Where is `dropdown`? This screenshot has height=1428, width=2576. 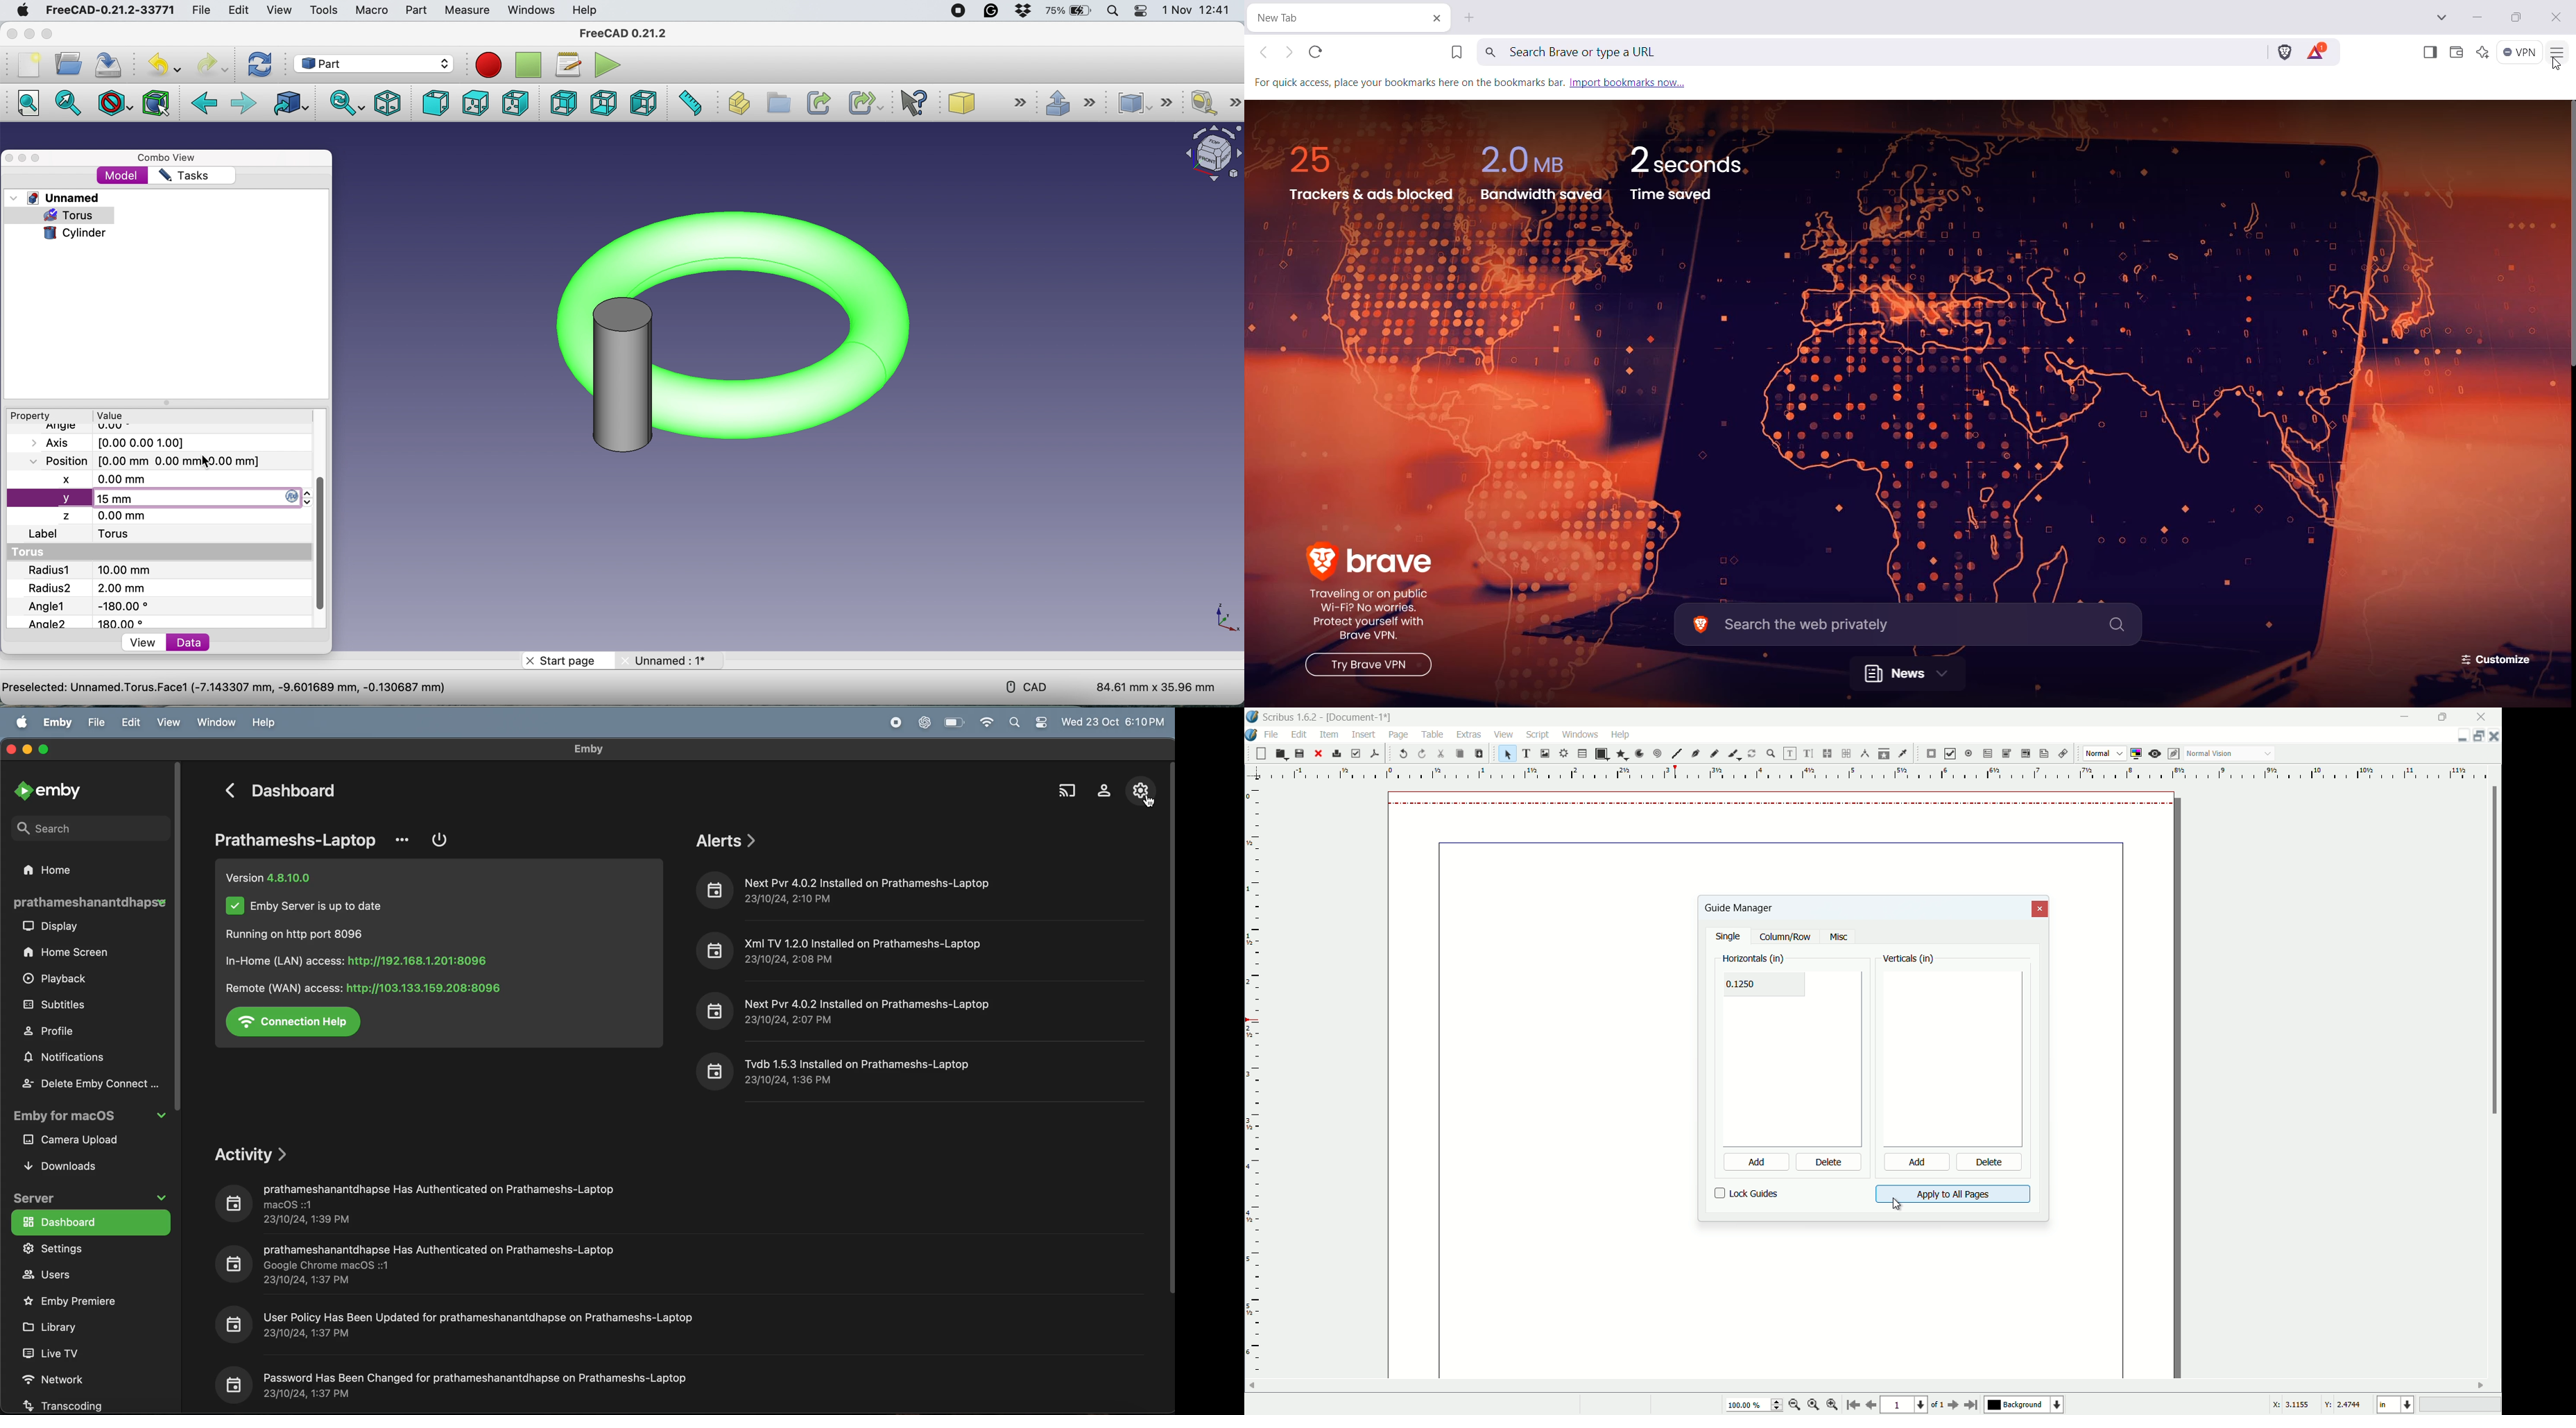 dropdown is located at coordinates (2268, 755).